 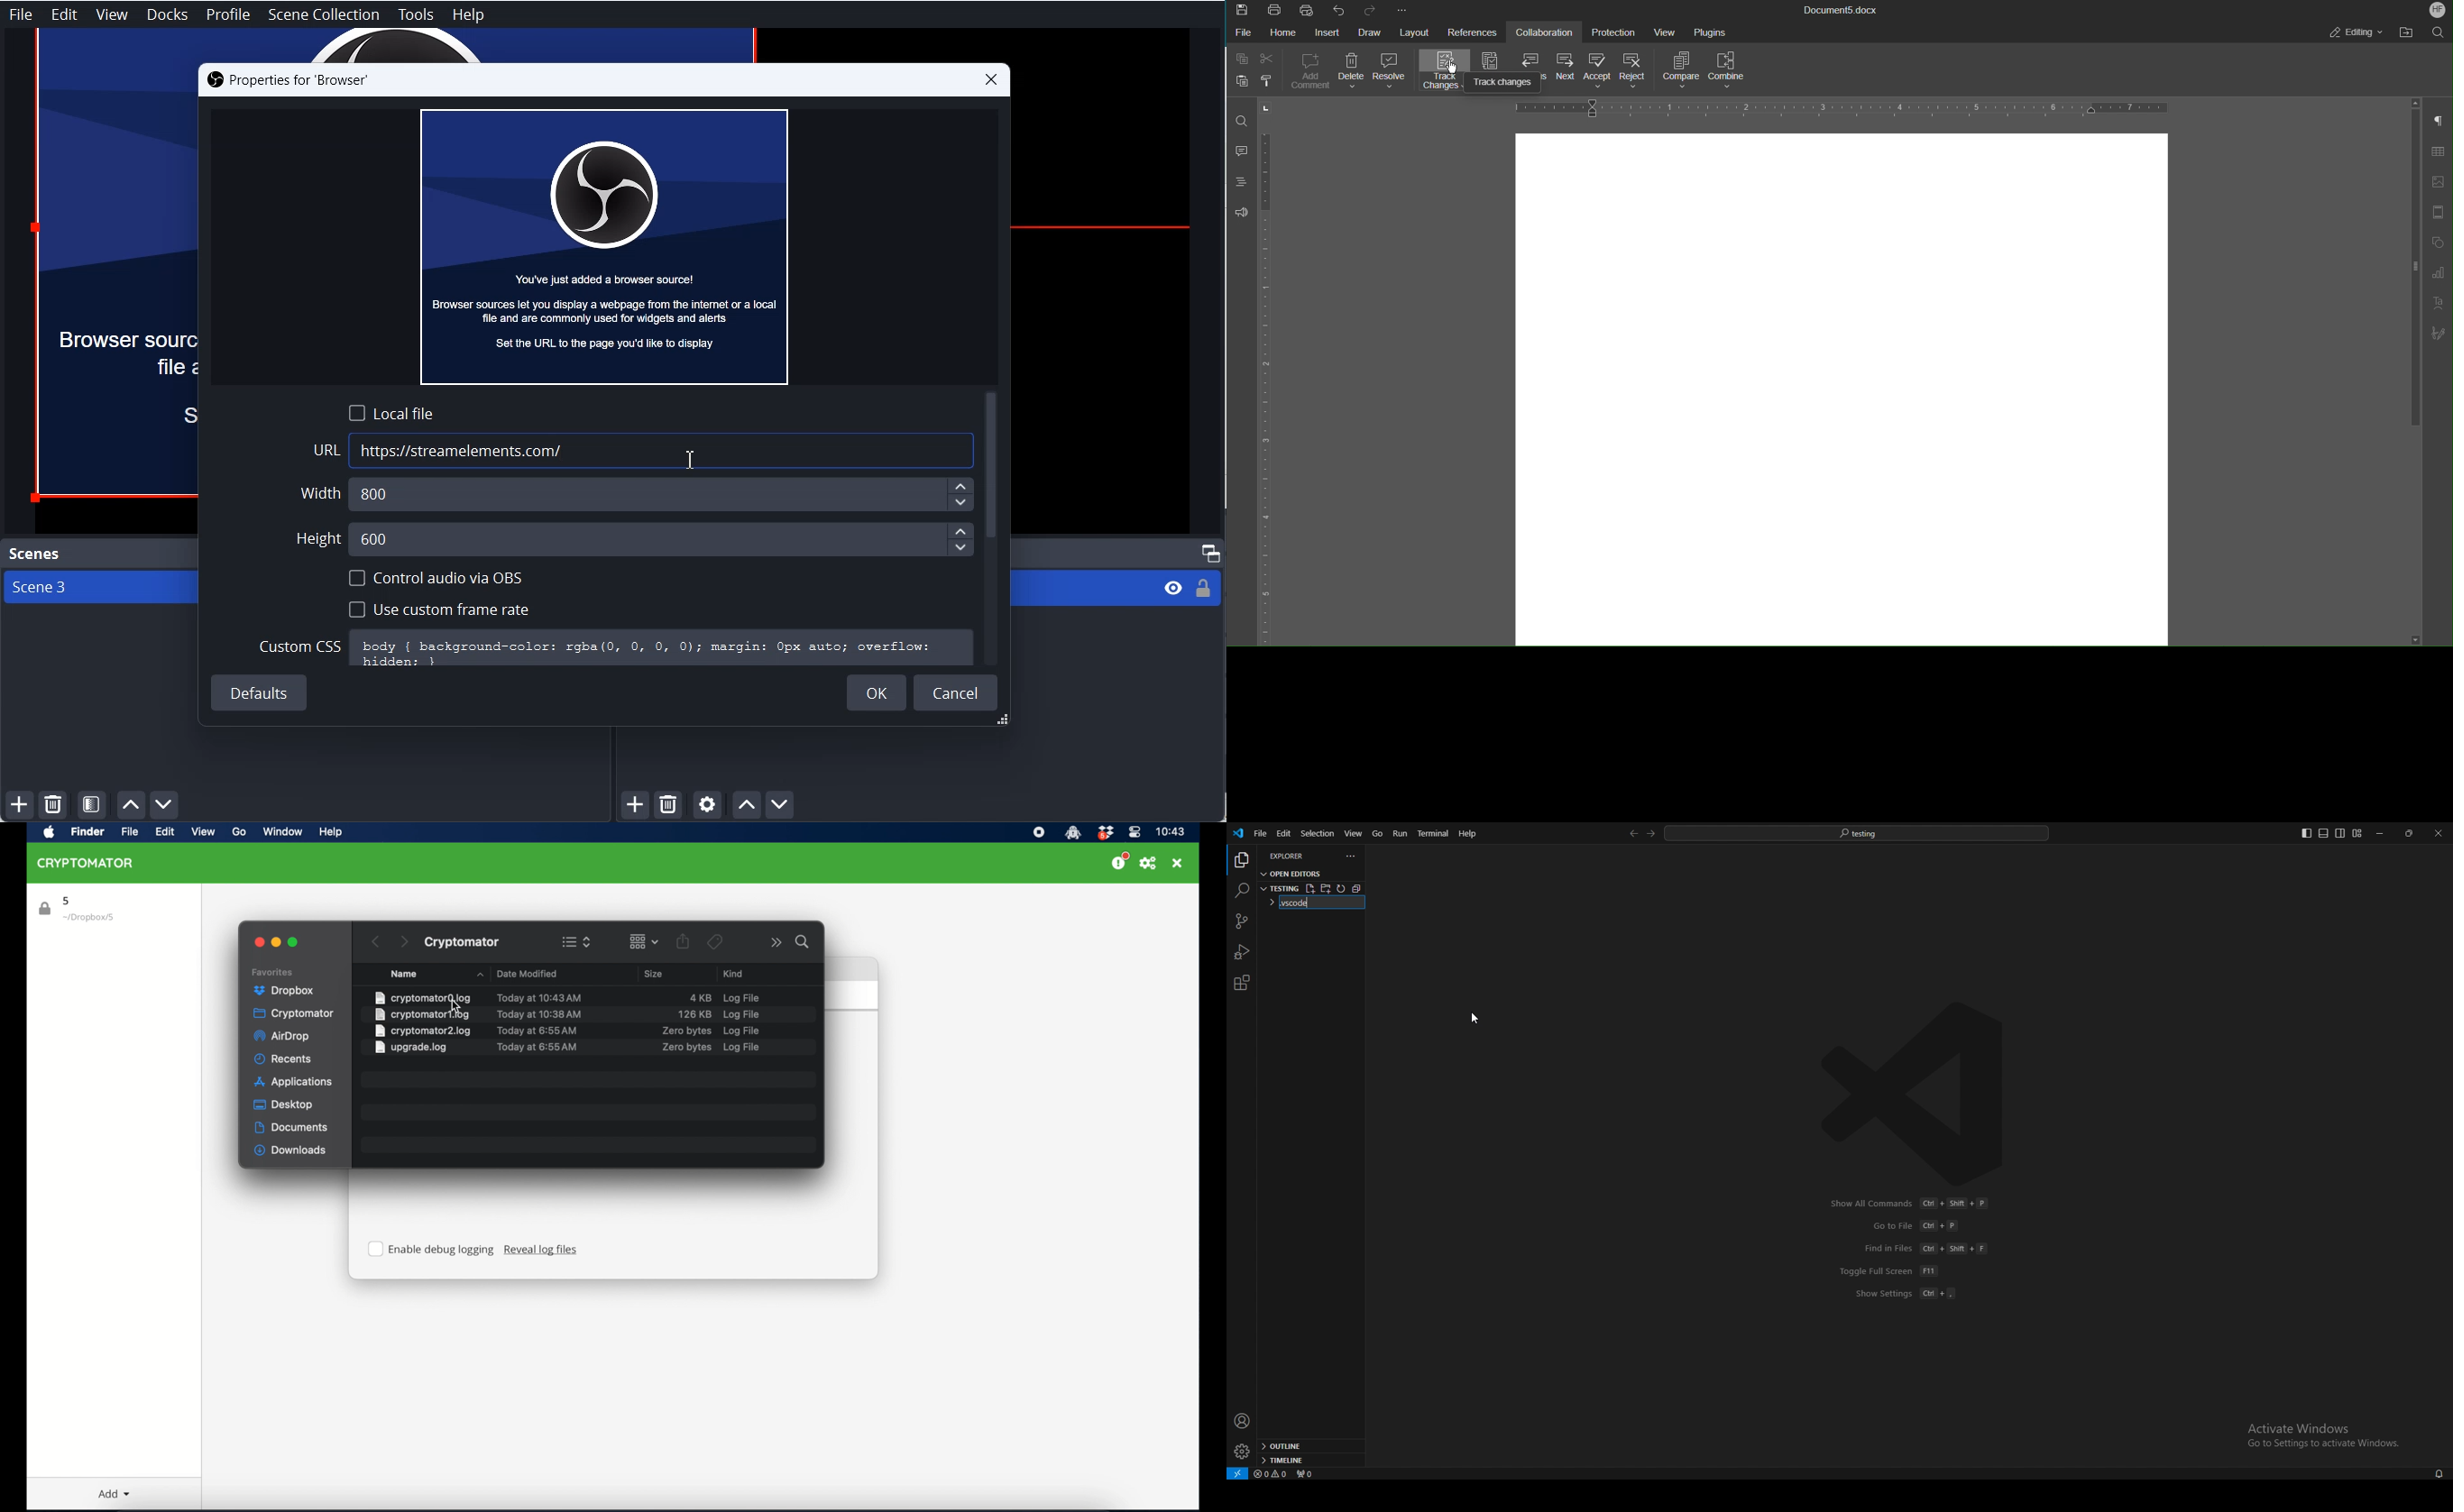 What do you see at coordinates (2418, 270) in the screenshot?
I see `vertical scroll bar` at bounding box center [2418, 270].